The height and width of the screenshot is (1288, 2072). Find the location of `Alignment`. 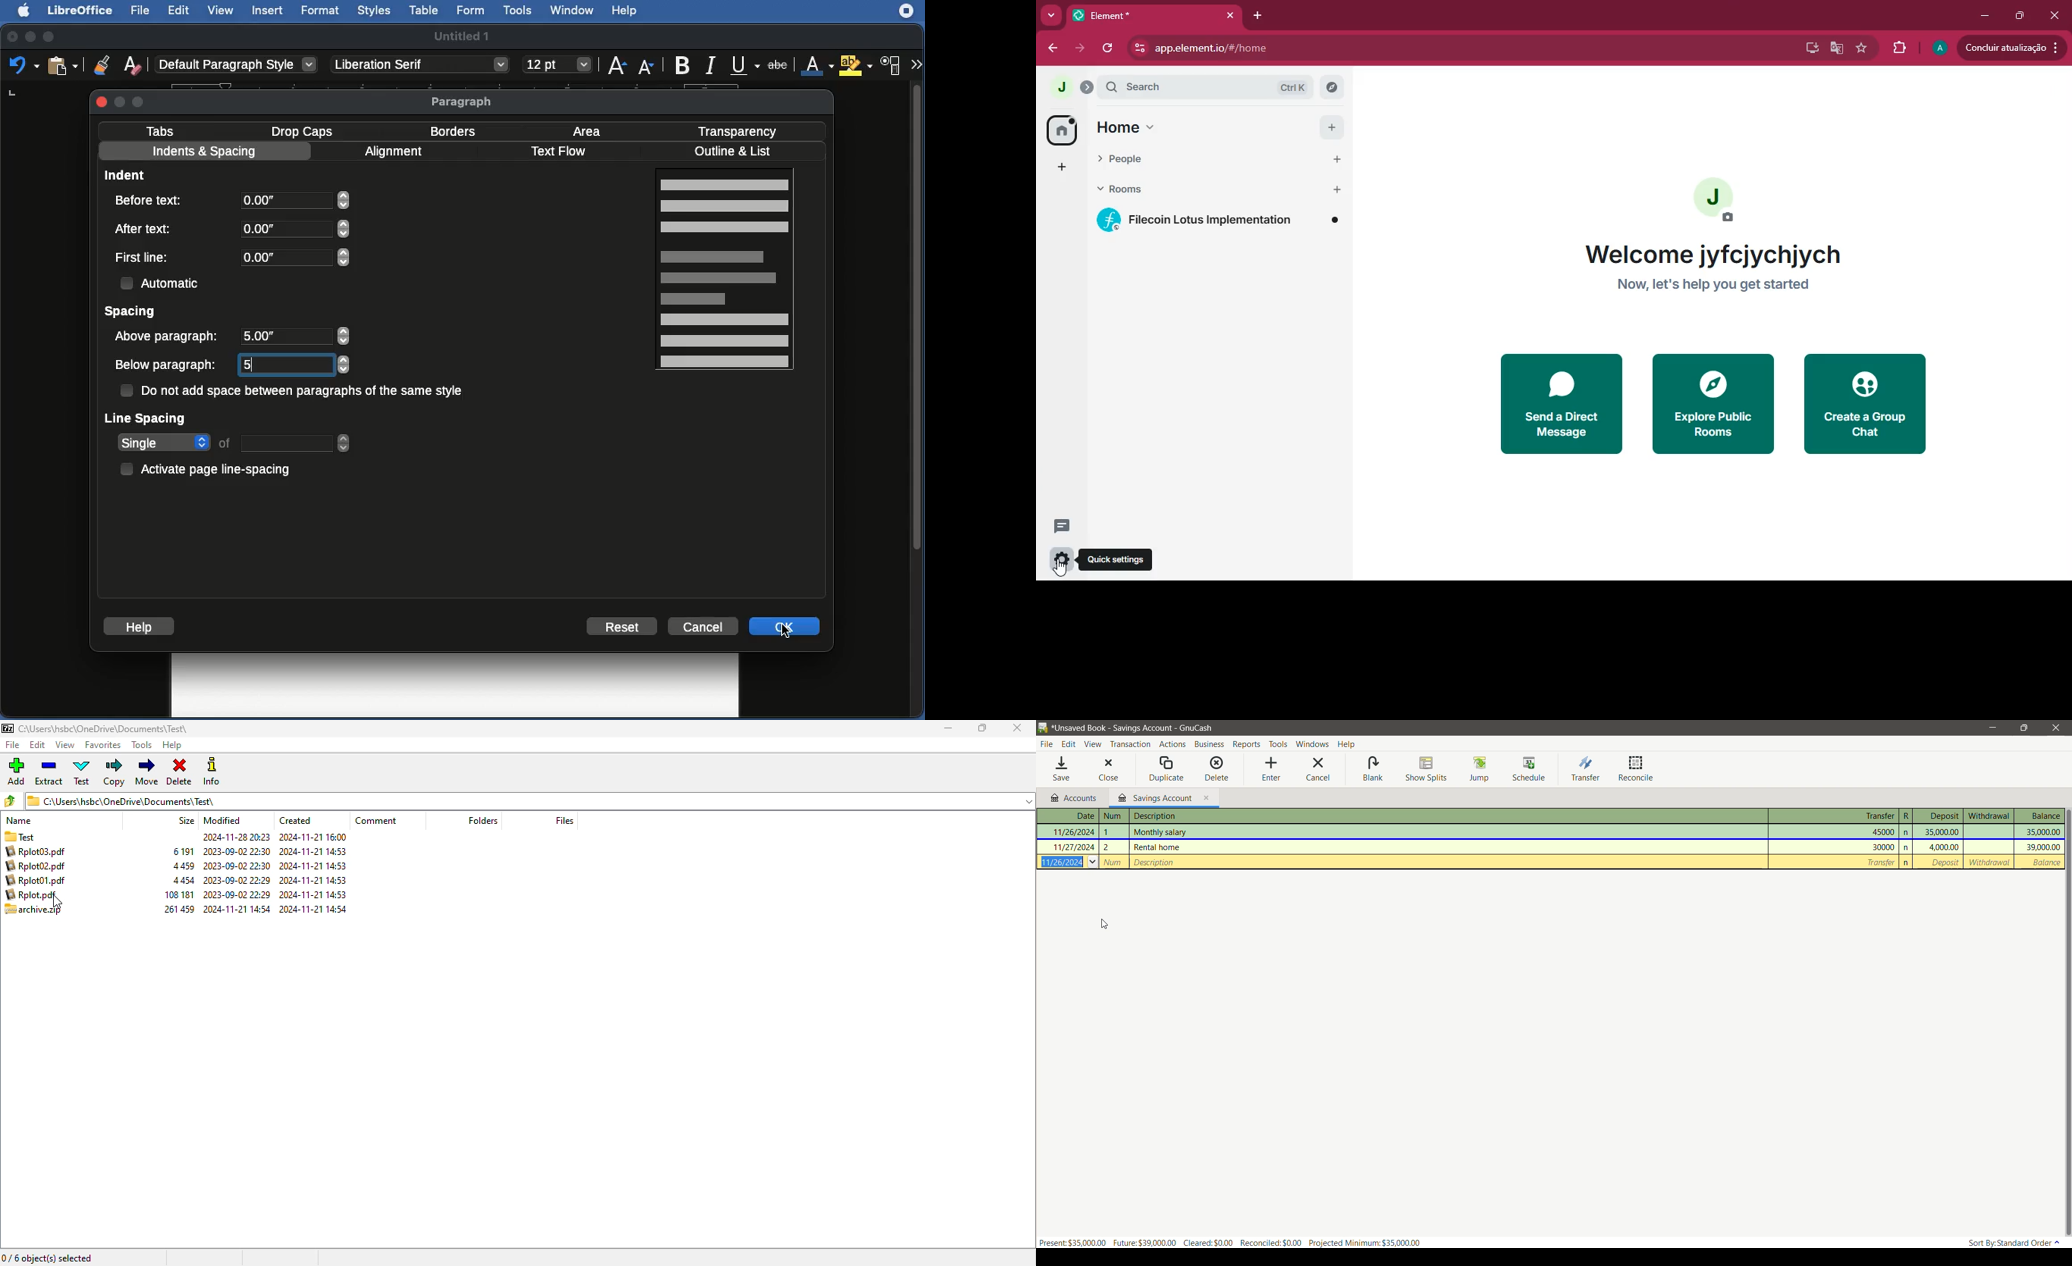

Alignment is located at coordinates (397, 154).